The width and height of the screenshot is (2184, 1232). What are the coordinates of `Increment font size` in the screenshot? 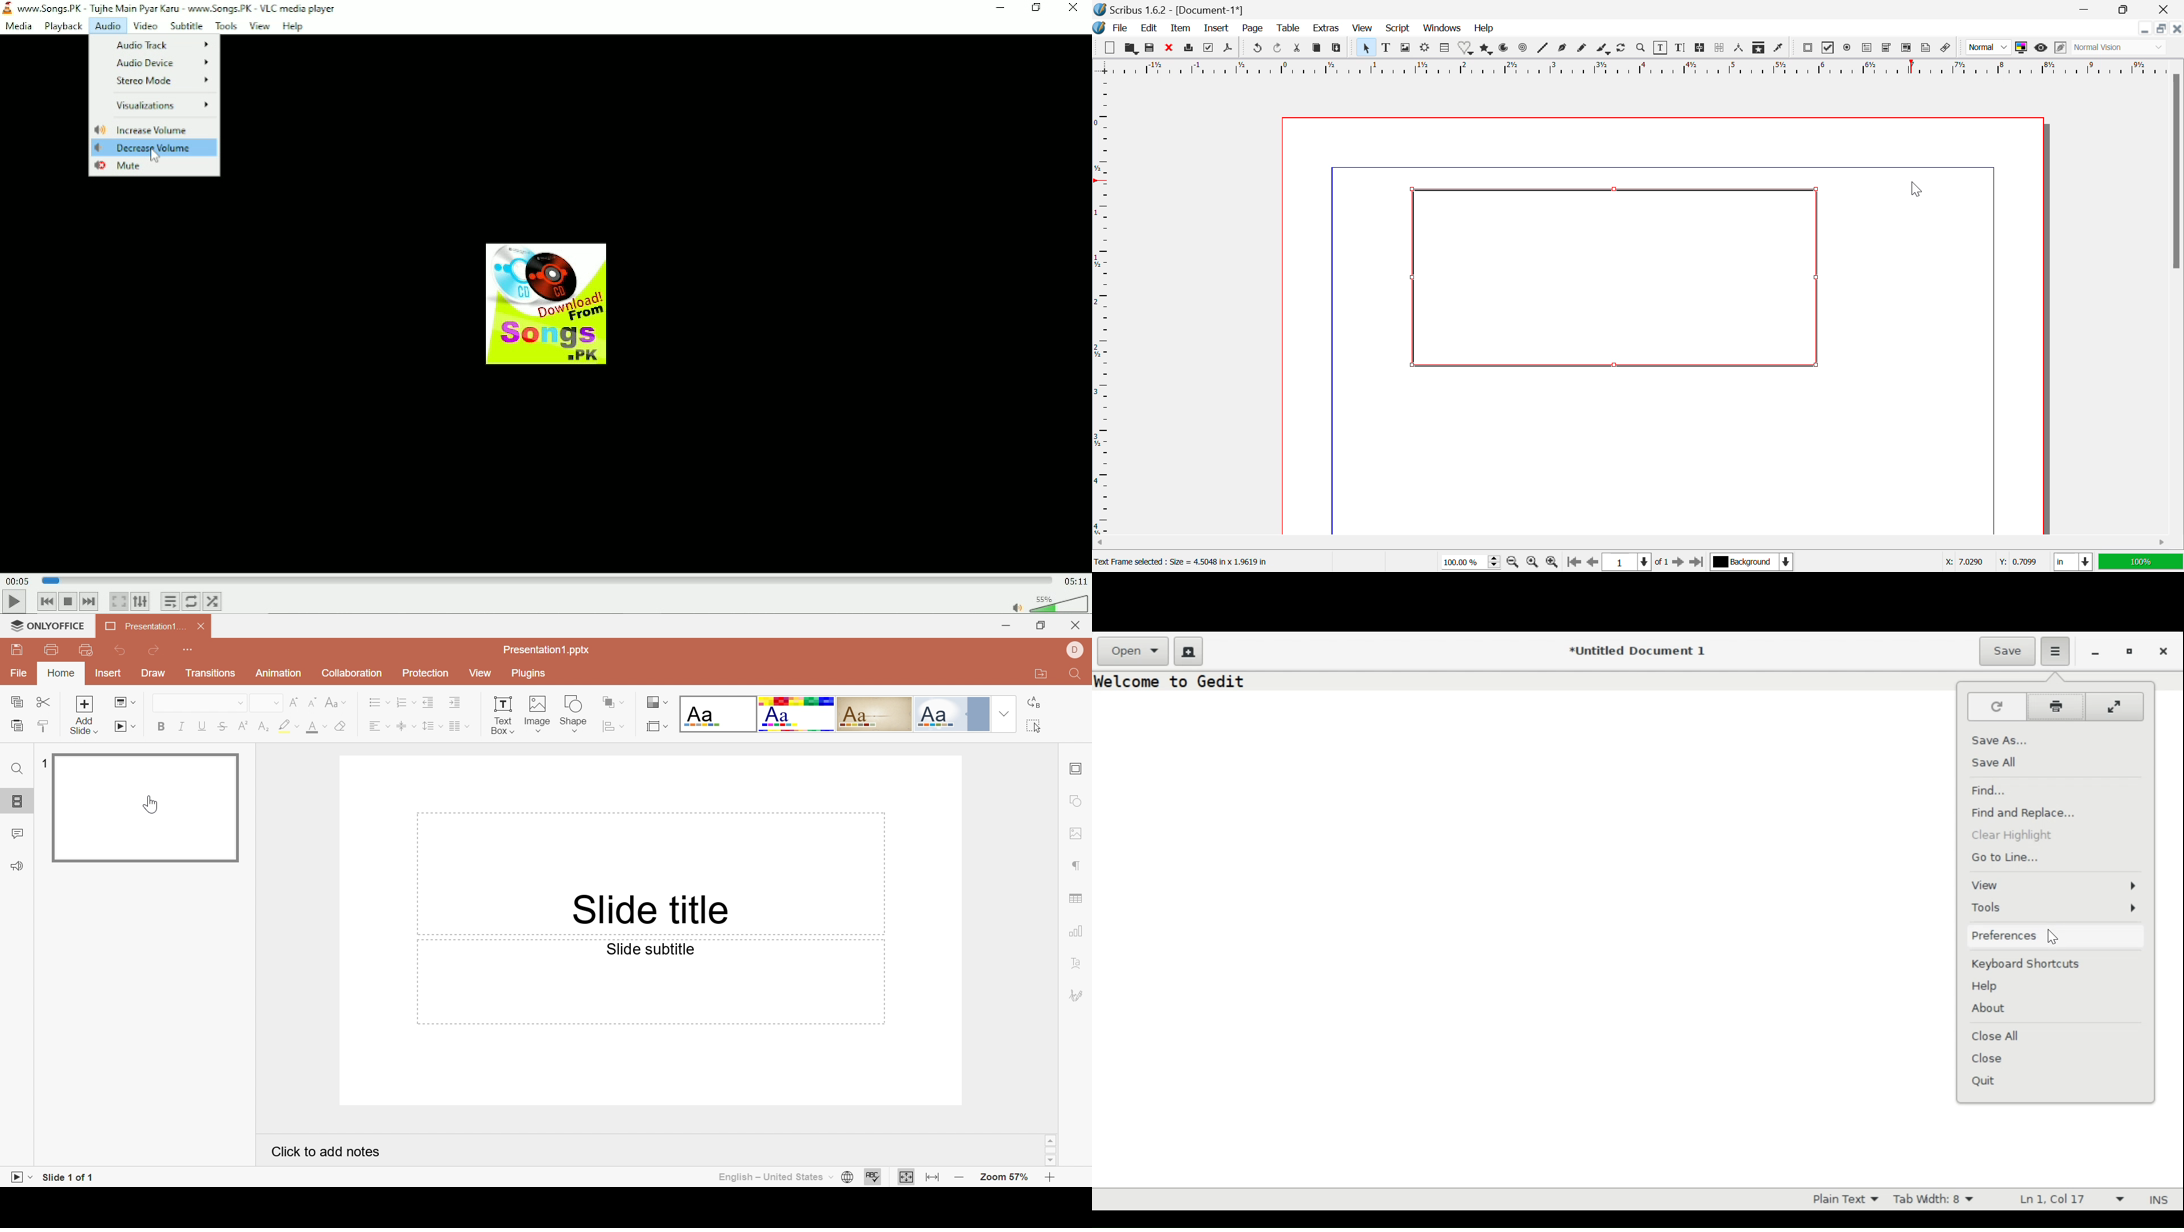 It's located at (292, 700).